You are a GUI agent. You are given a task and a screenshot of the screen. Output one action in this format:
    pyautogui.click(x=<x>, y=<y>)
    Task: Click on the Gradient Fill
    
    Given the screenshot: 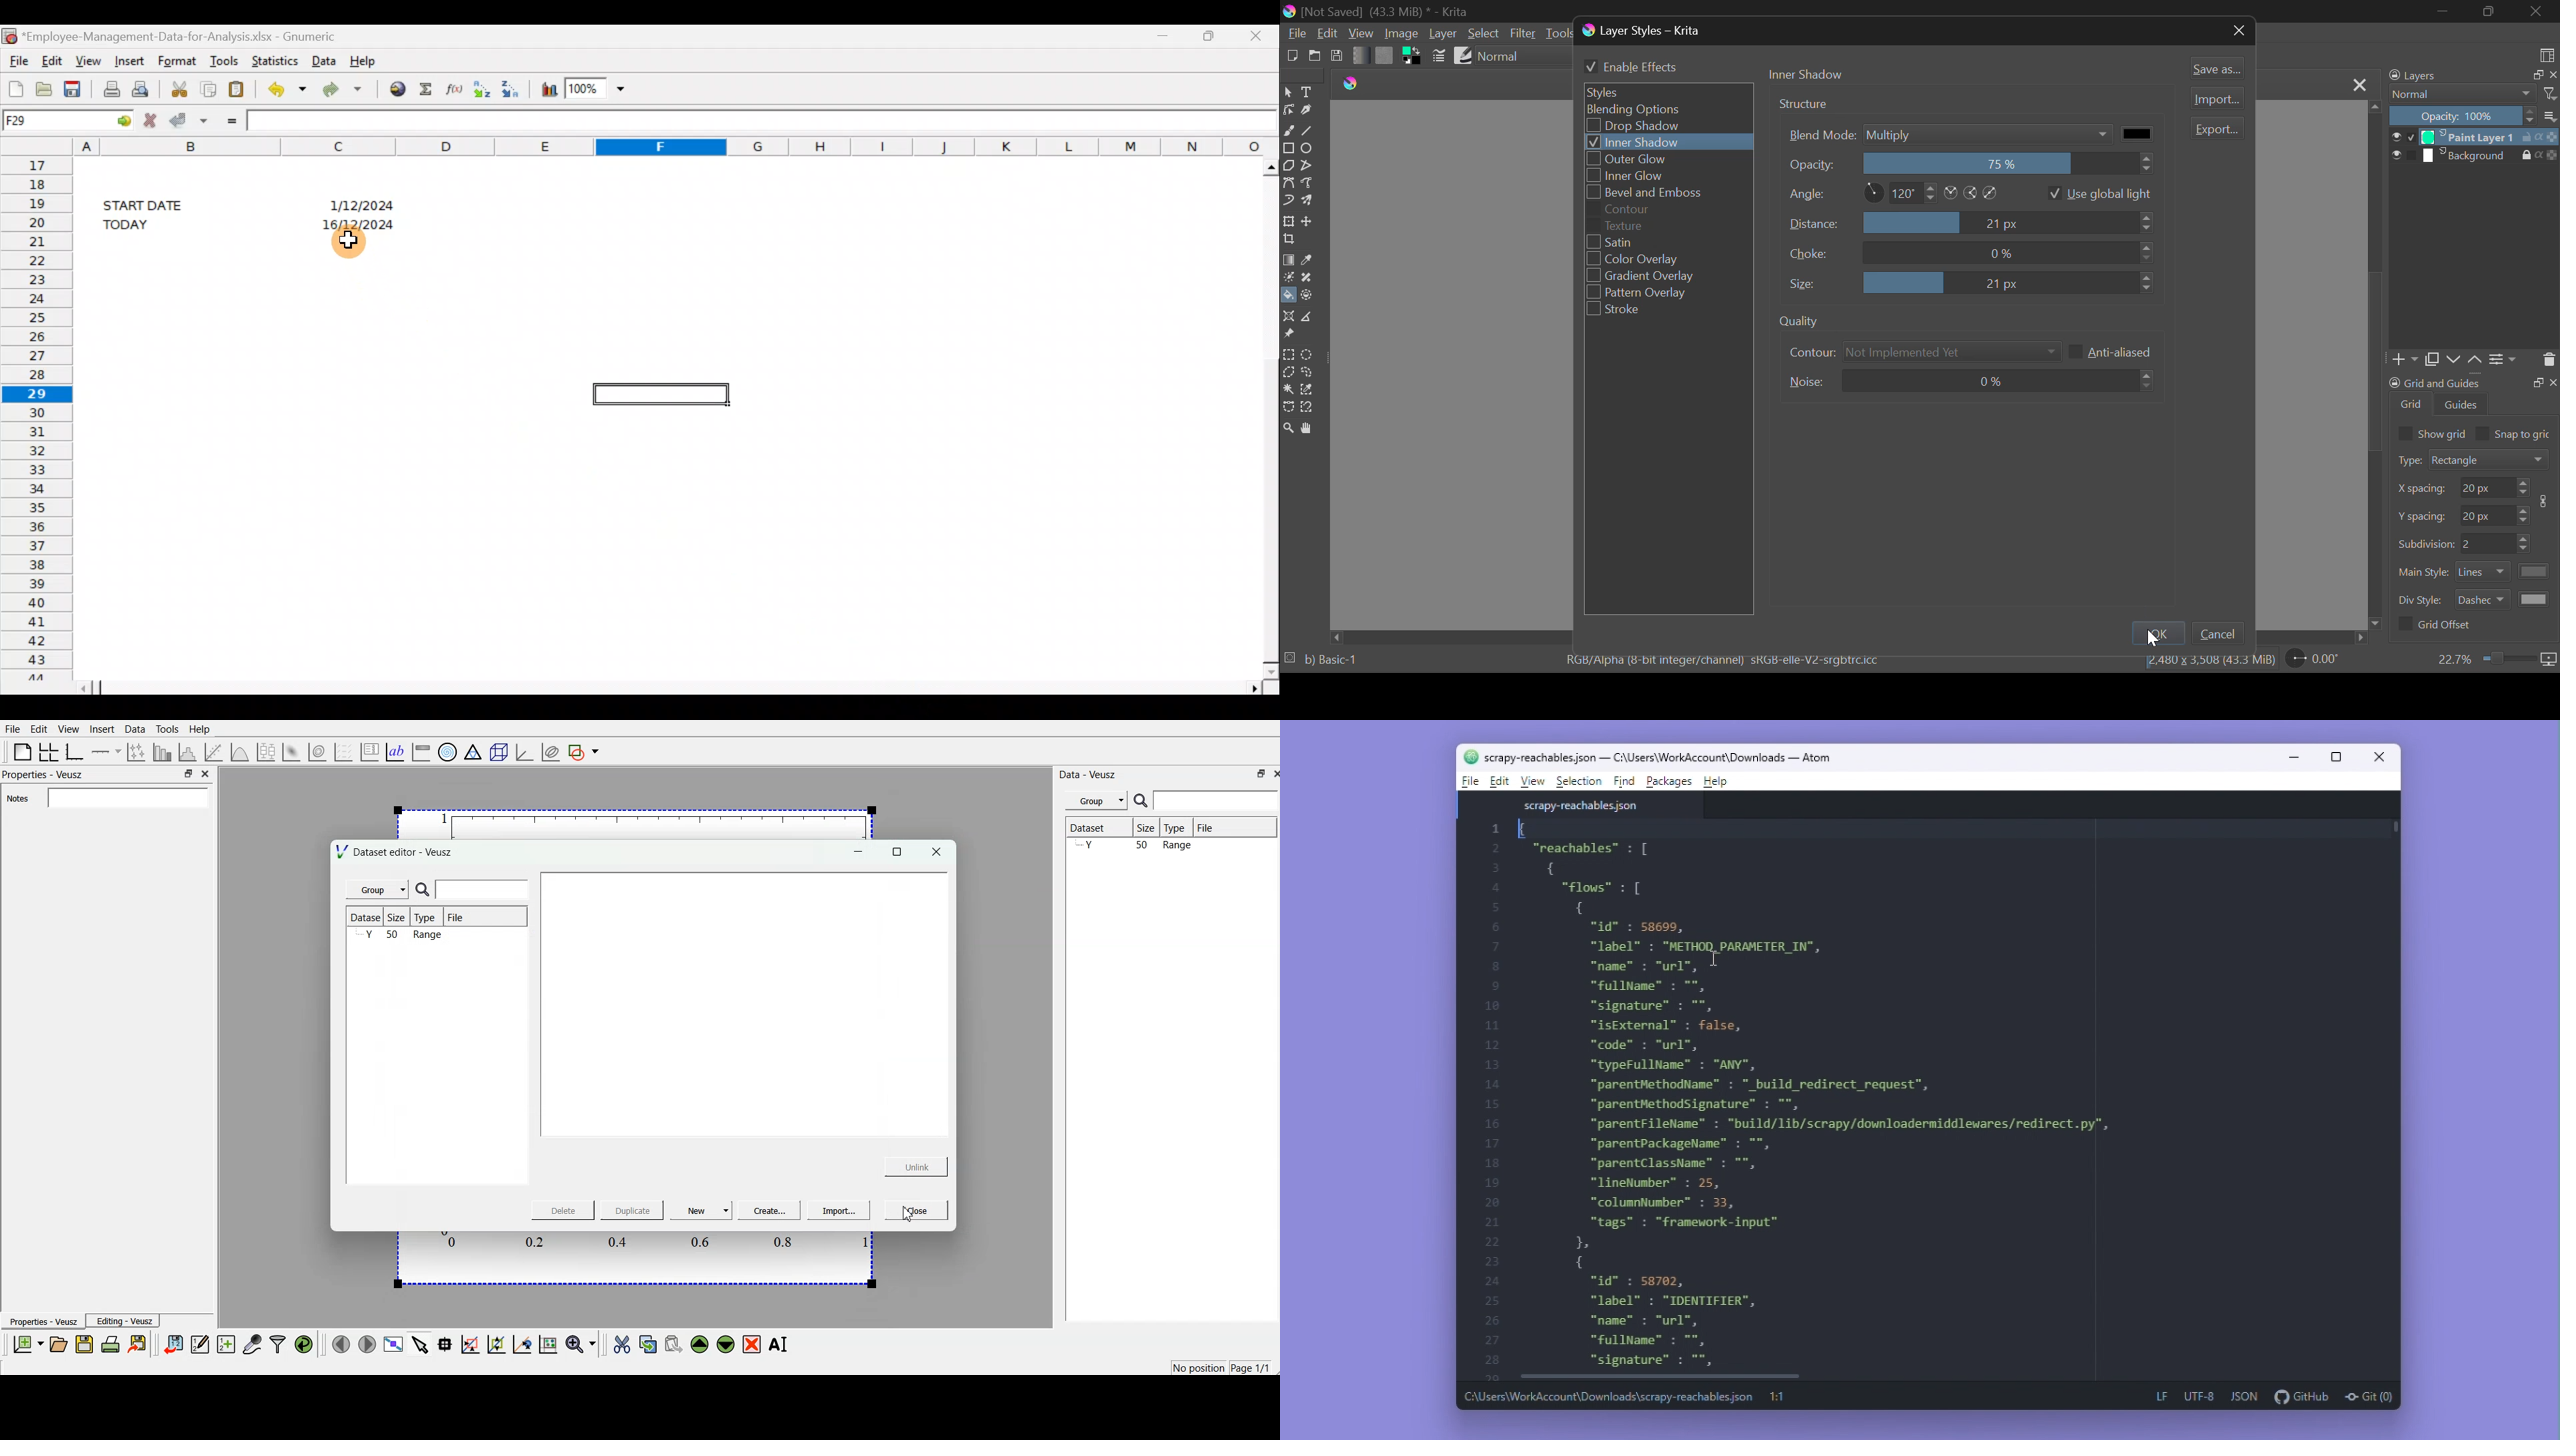 What is the action you would take?
    pyautogui.click(x=1289, y=260)
    